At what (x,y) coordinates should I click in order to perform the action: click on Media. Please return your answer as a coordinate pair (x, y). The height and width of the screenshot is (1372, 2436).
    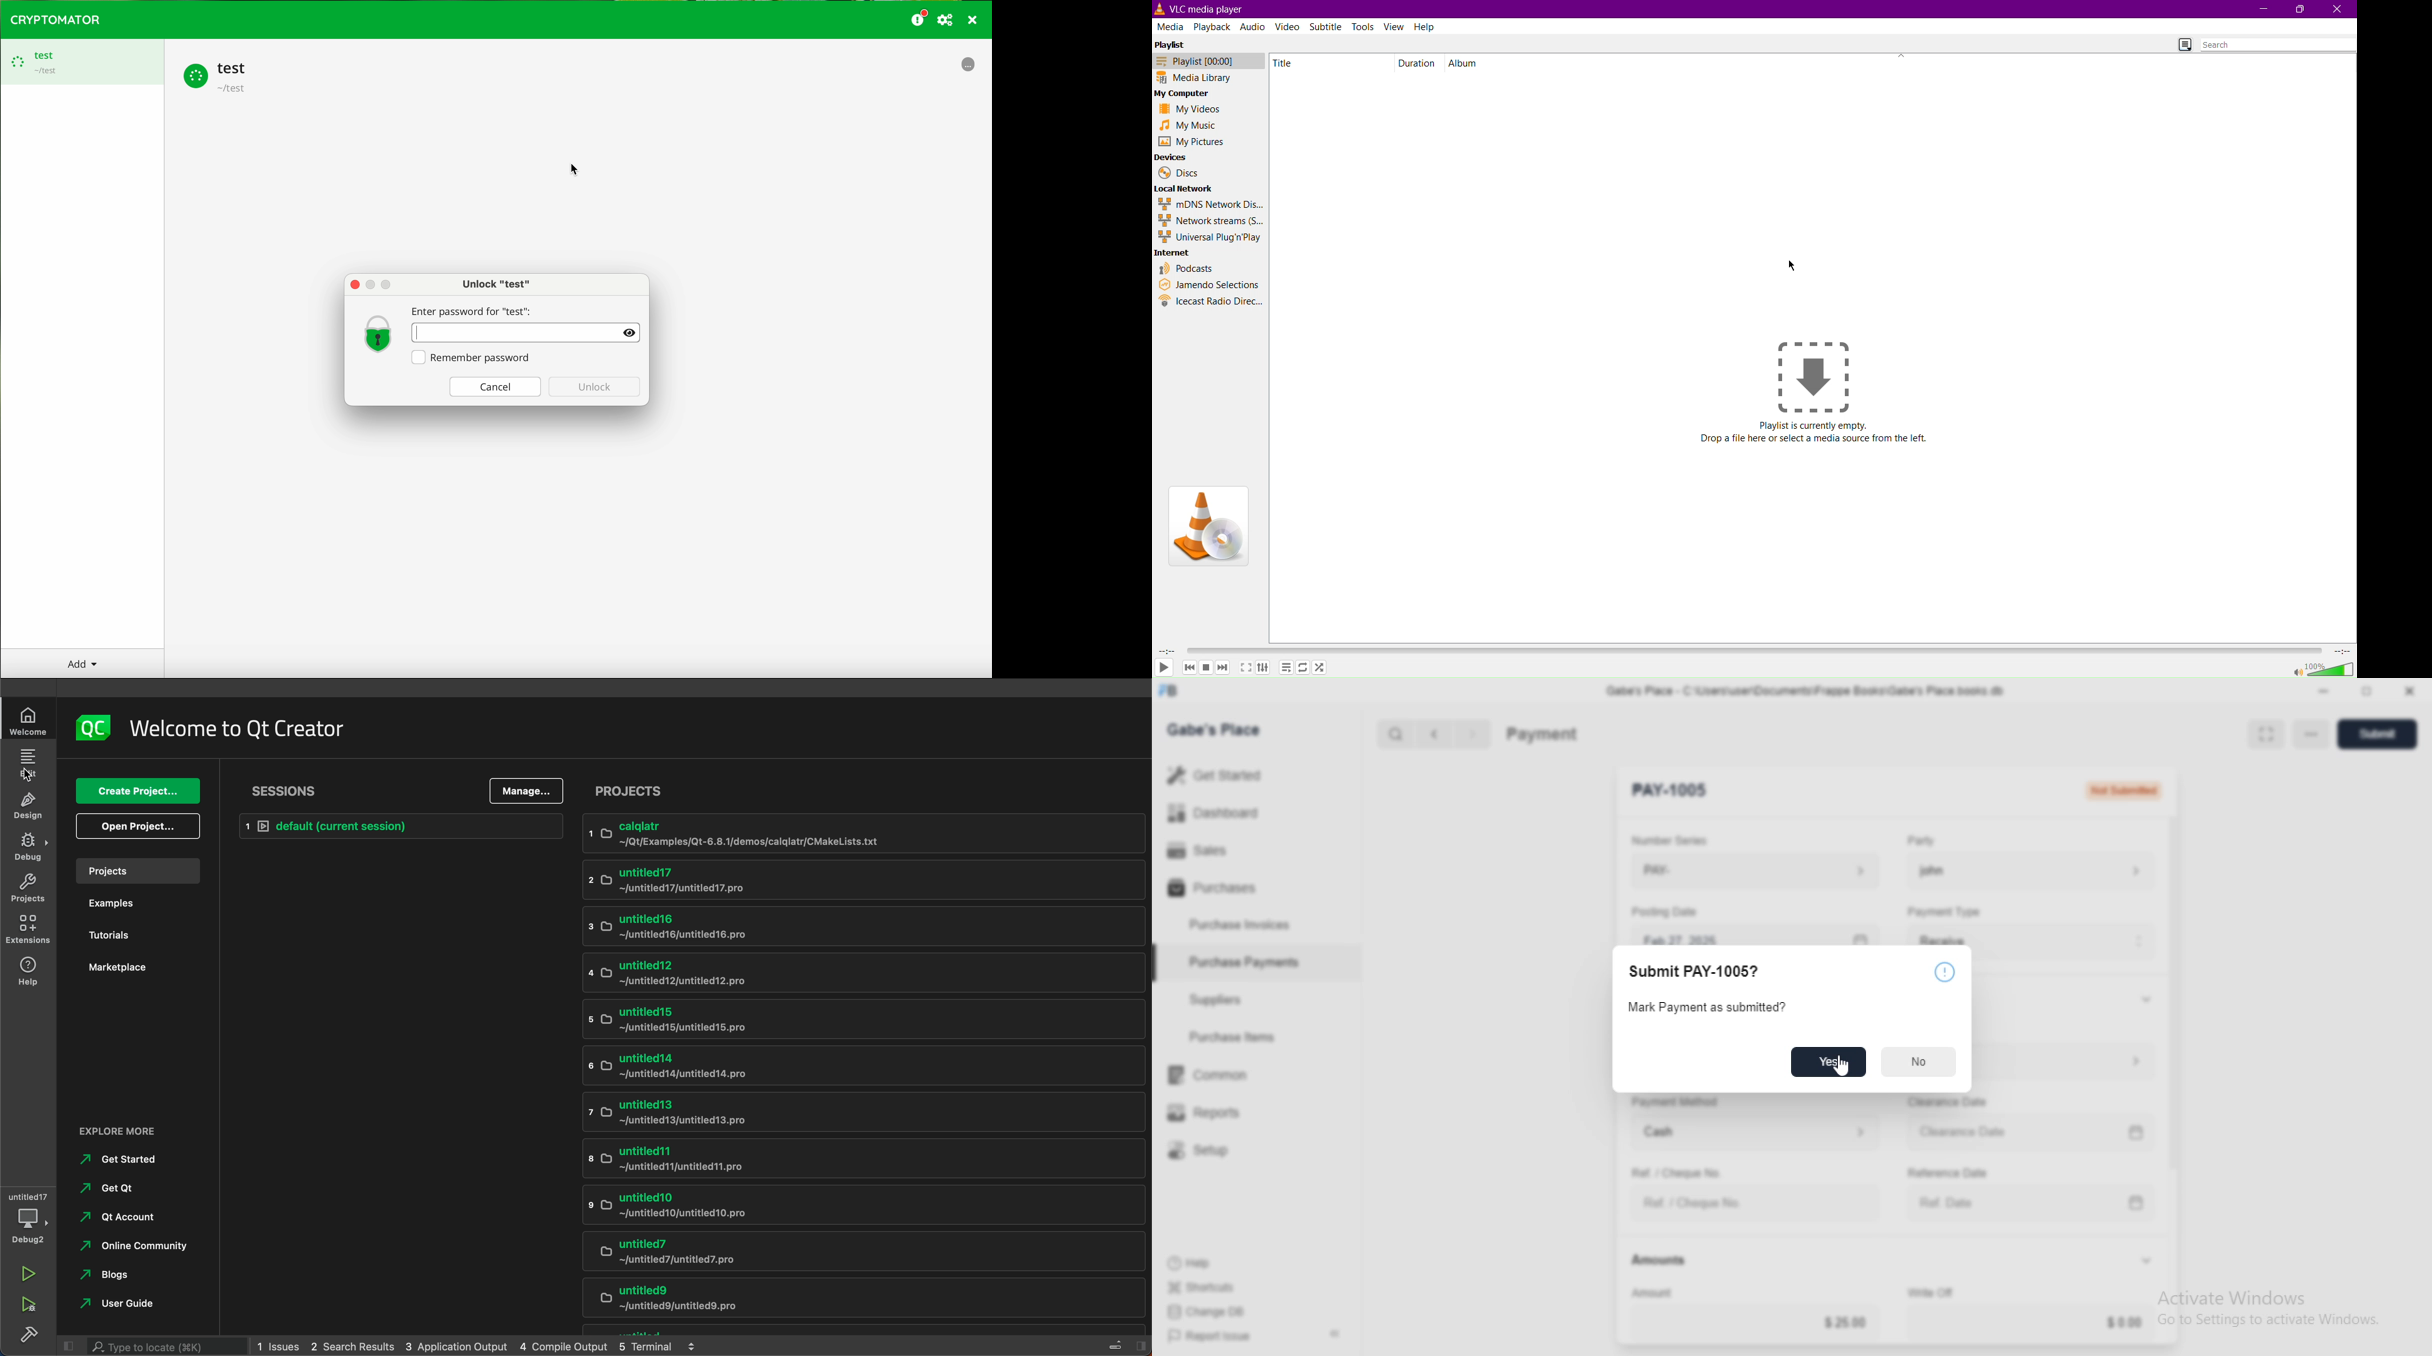
    Looking at the image, I should click on (1171, 26).